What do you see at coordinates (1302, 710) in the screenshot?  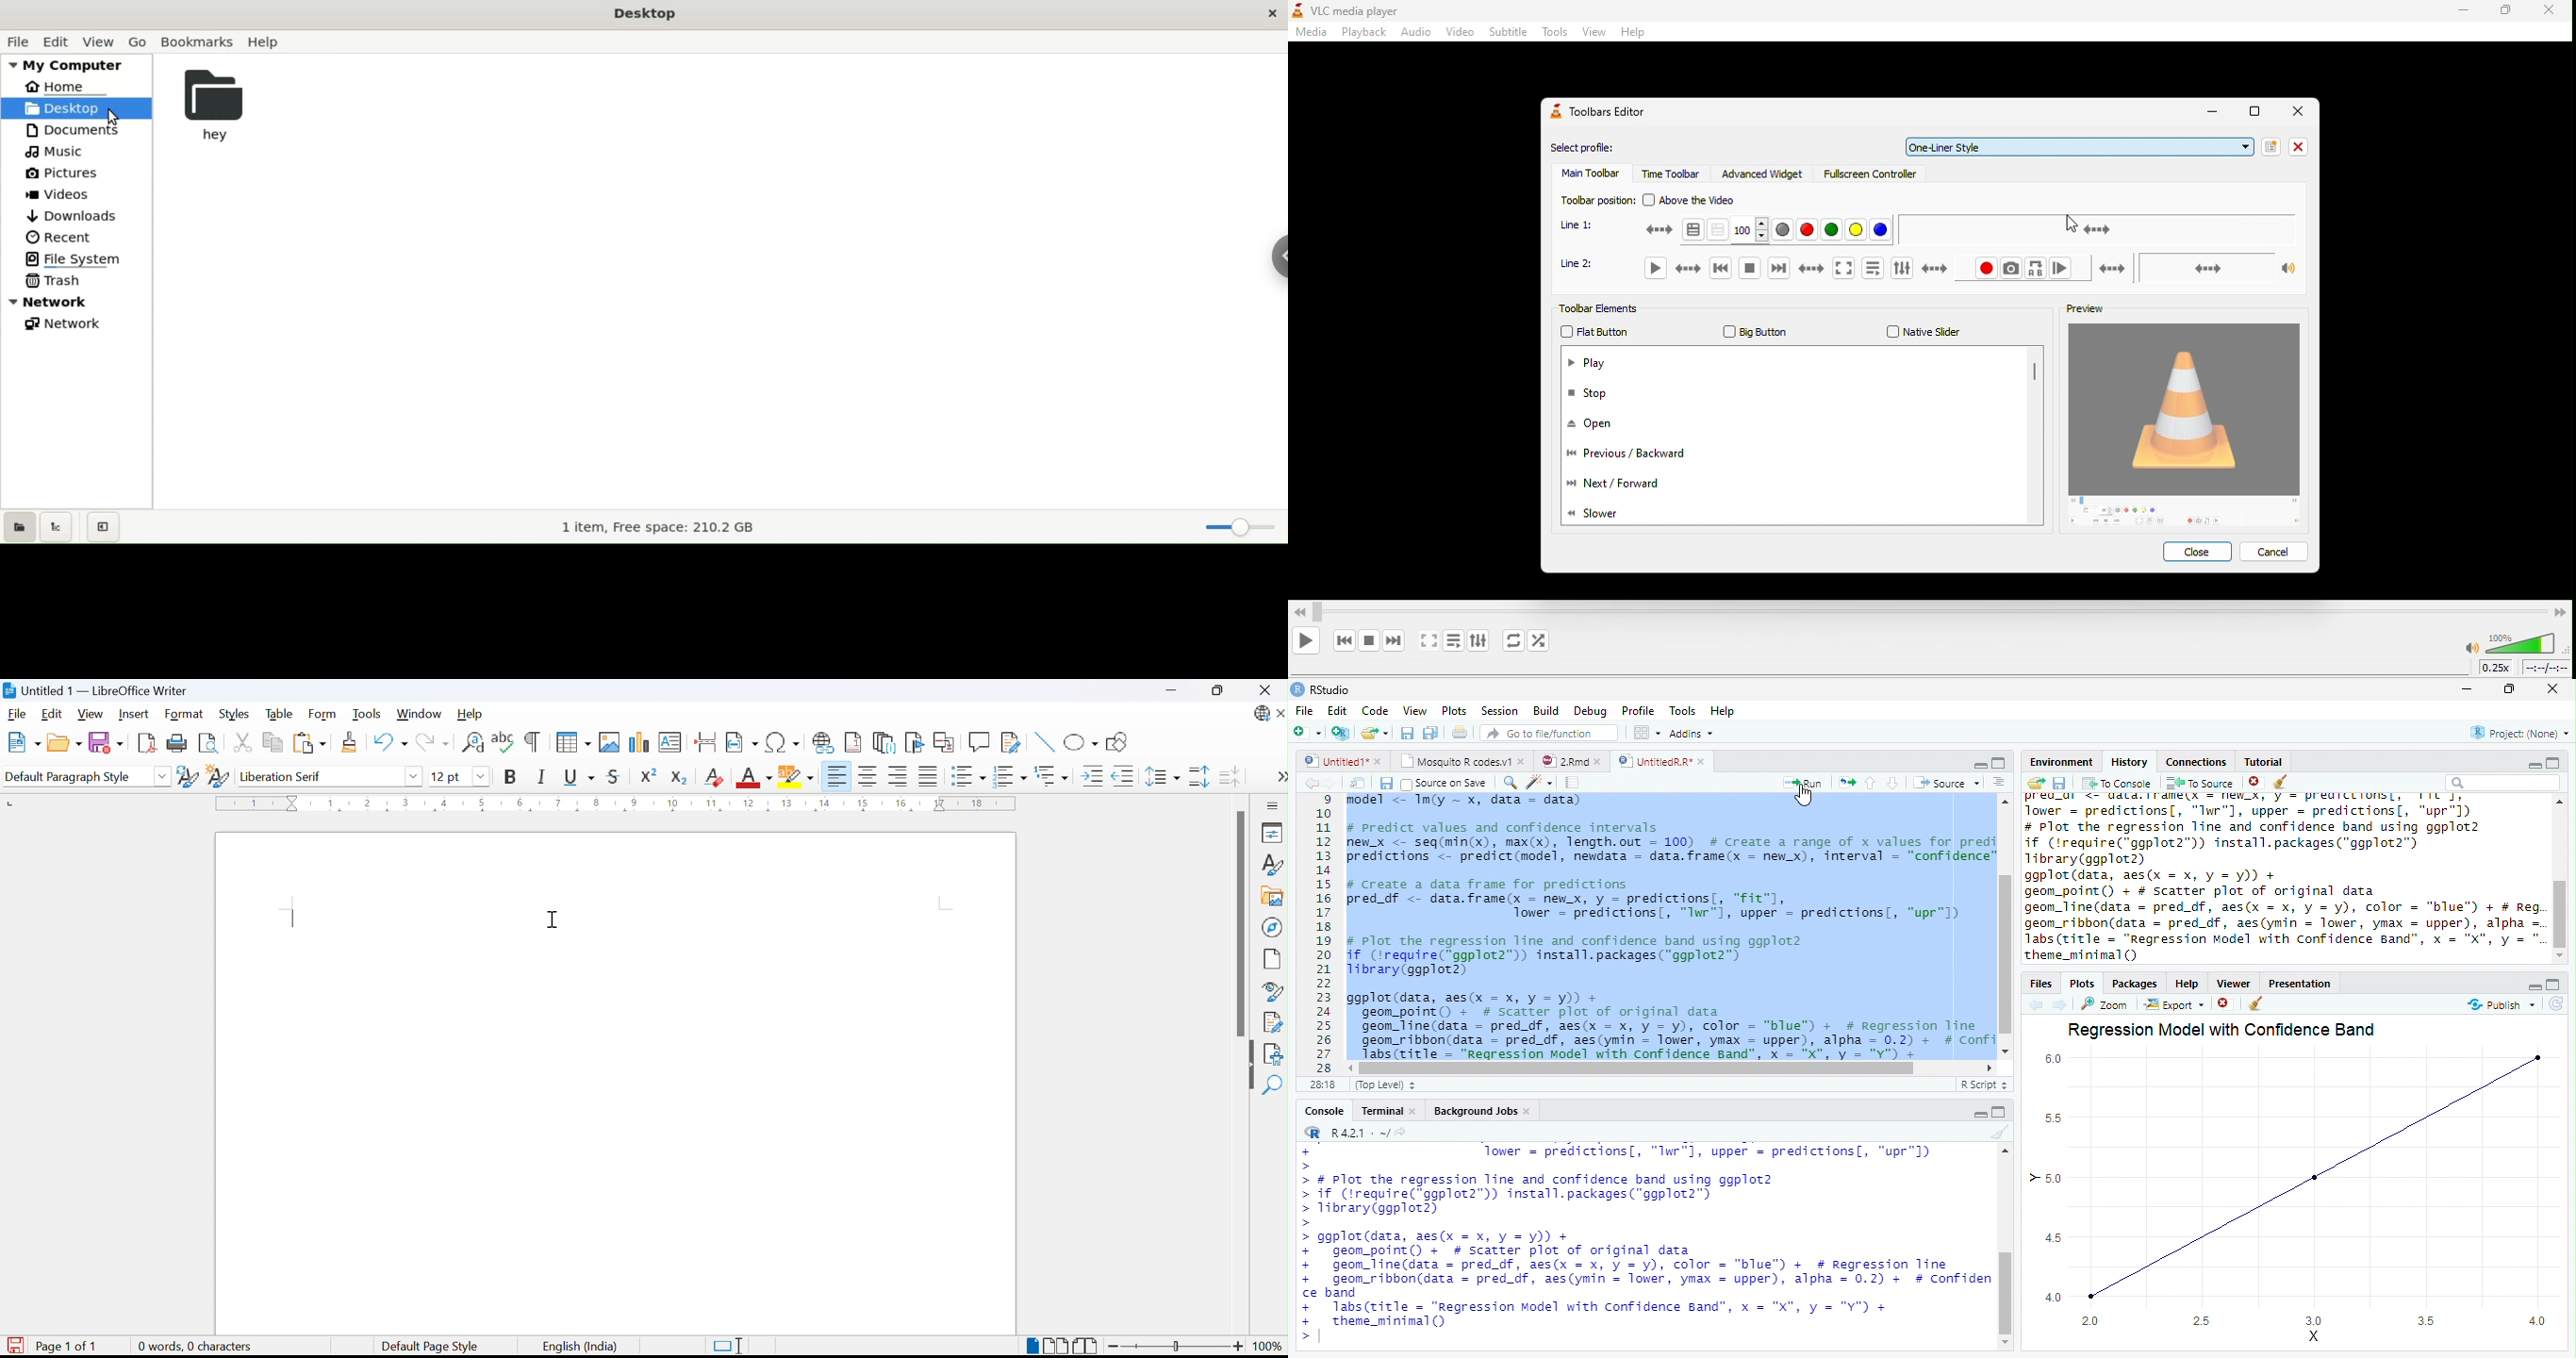 I see `File` at bounding box center [1302, 710].